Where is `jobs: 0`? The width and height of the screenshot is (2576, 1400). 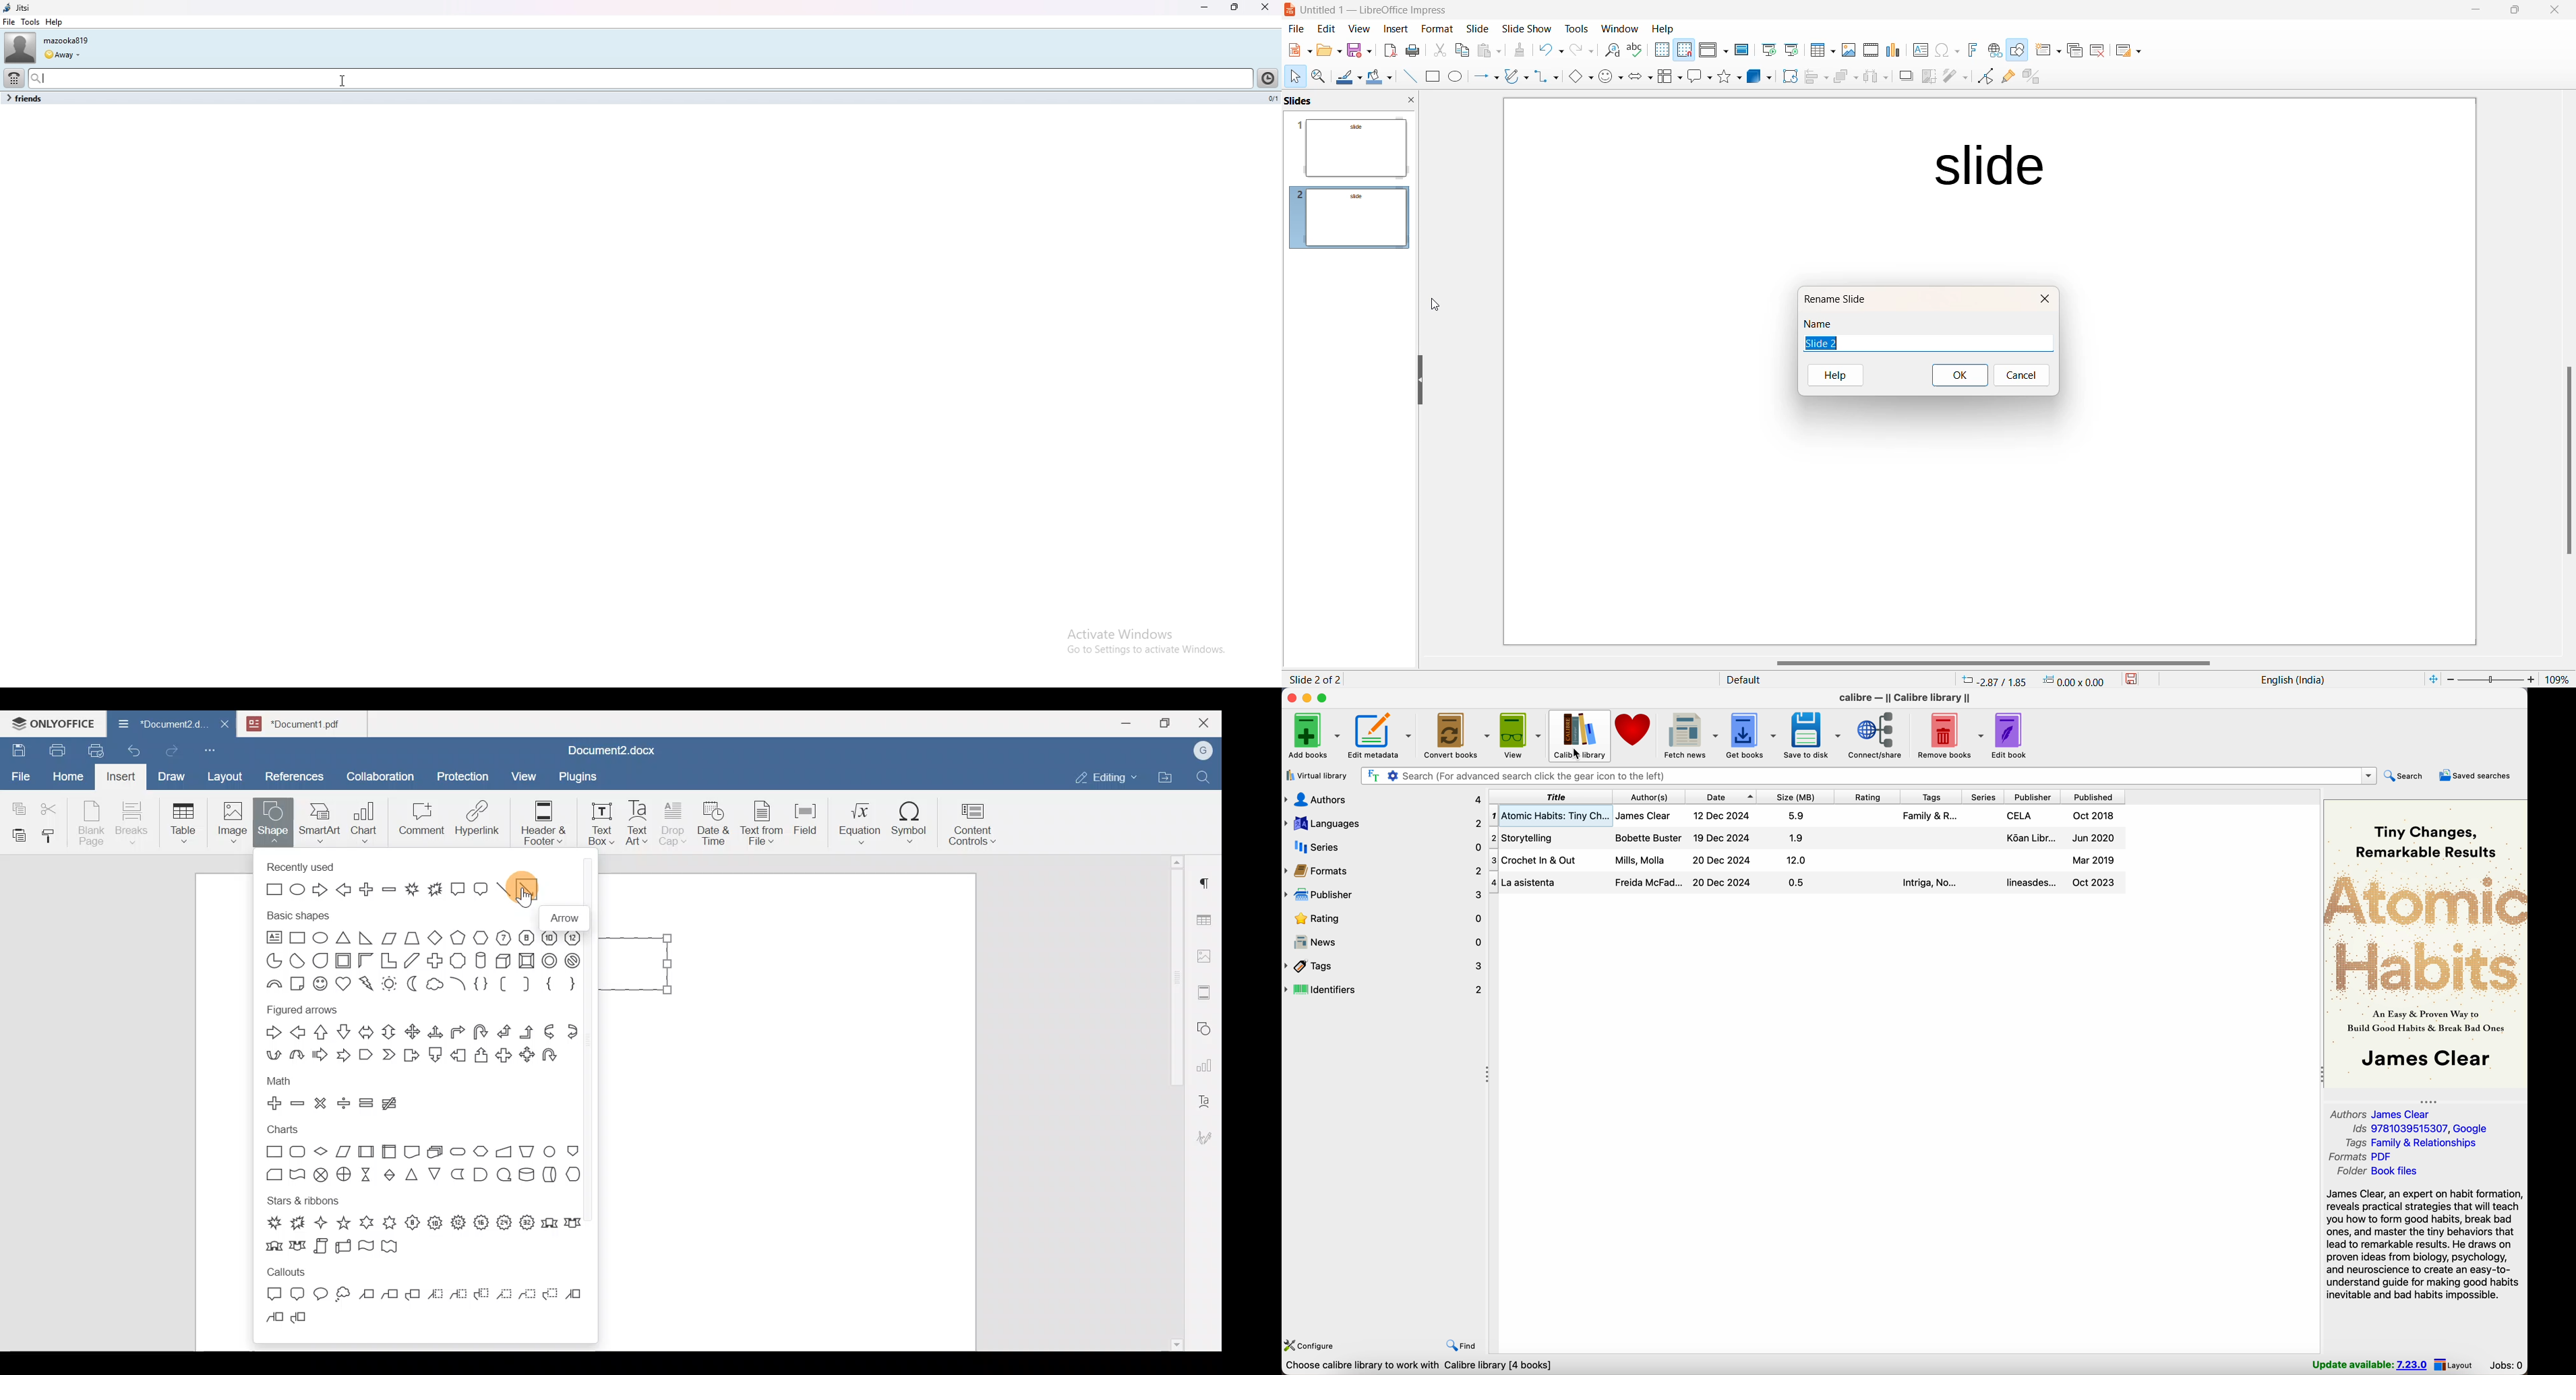
jobs: 0 is located at coordinates (2504, 1364).